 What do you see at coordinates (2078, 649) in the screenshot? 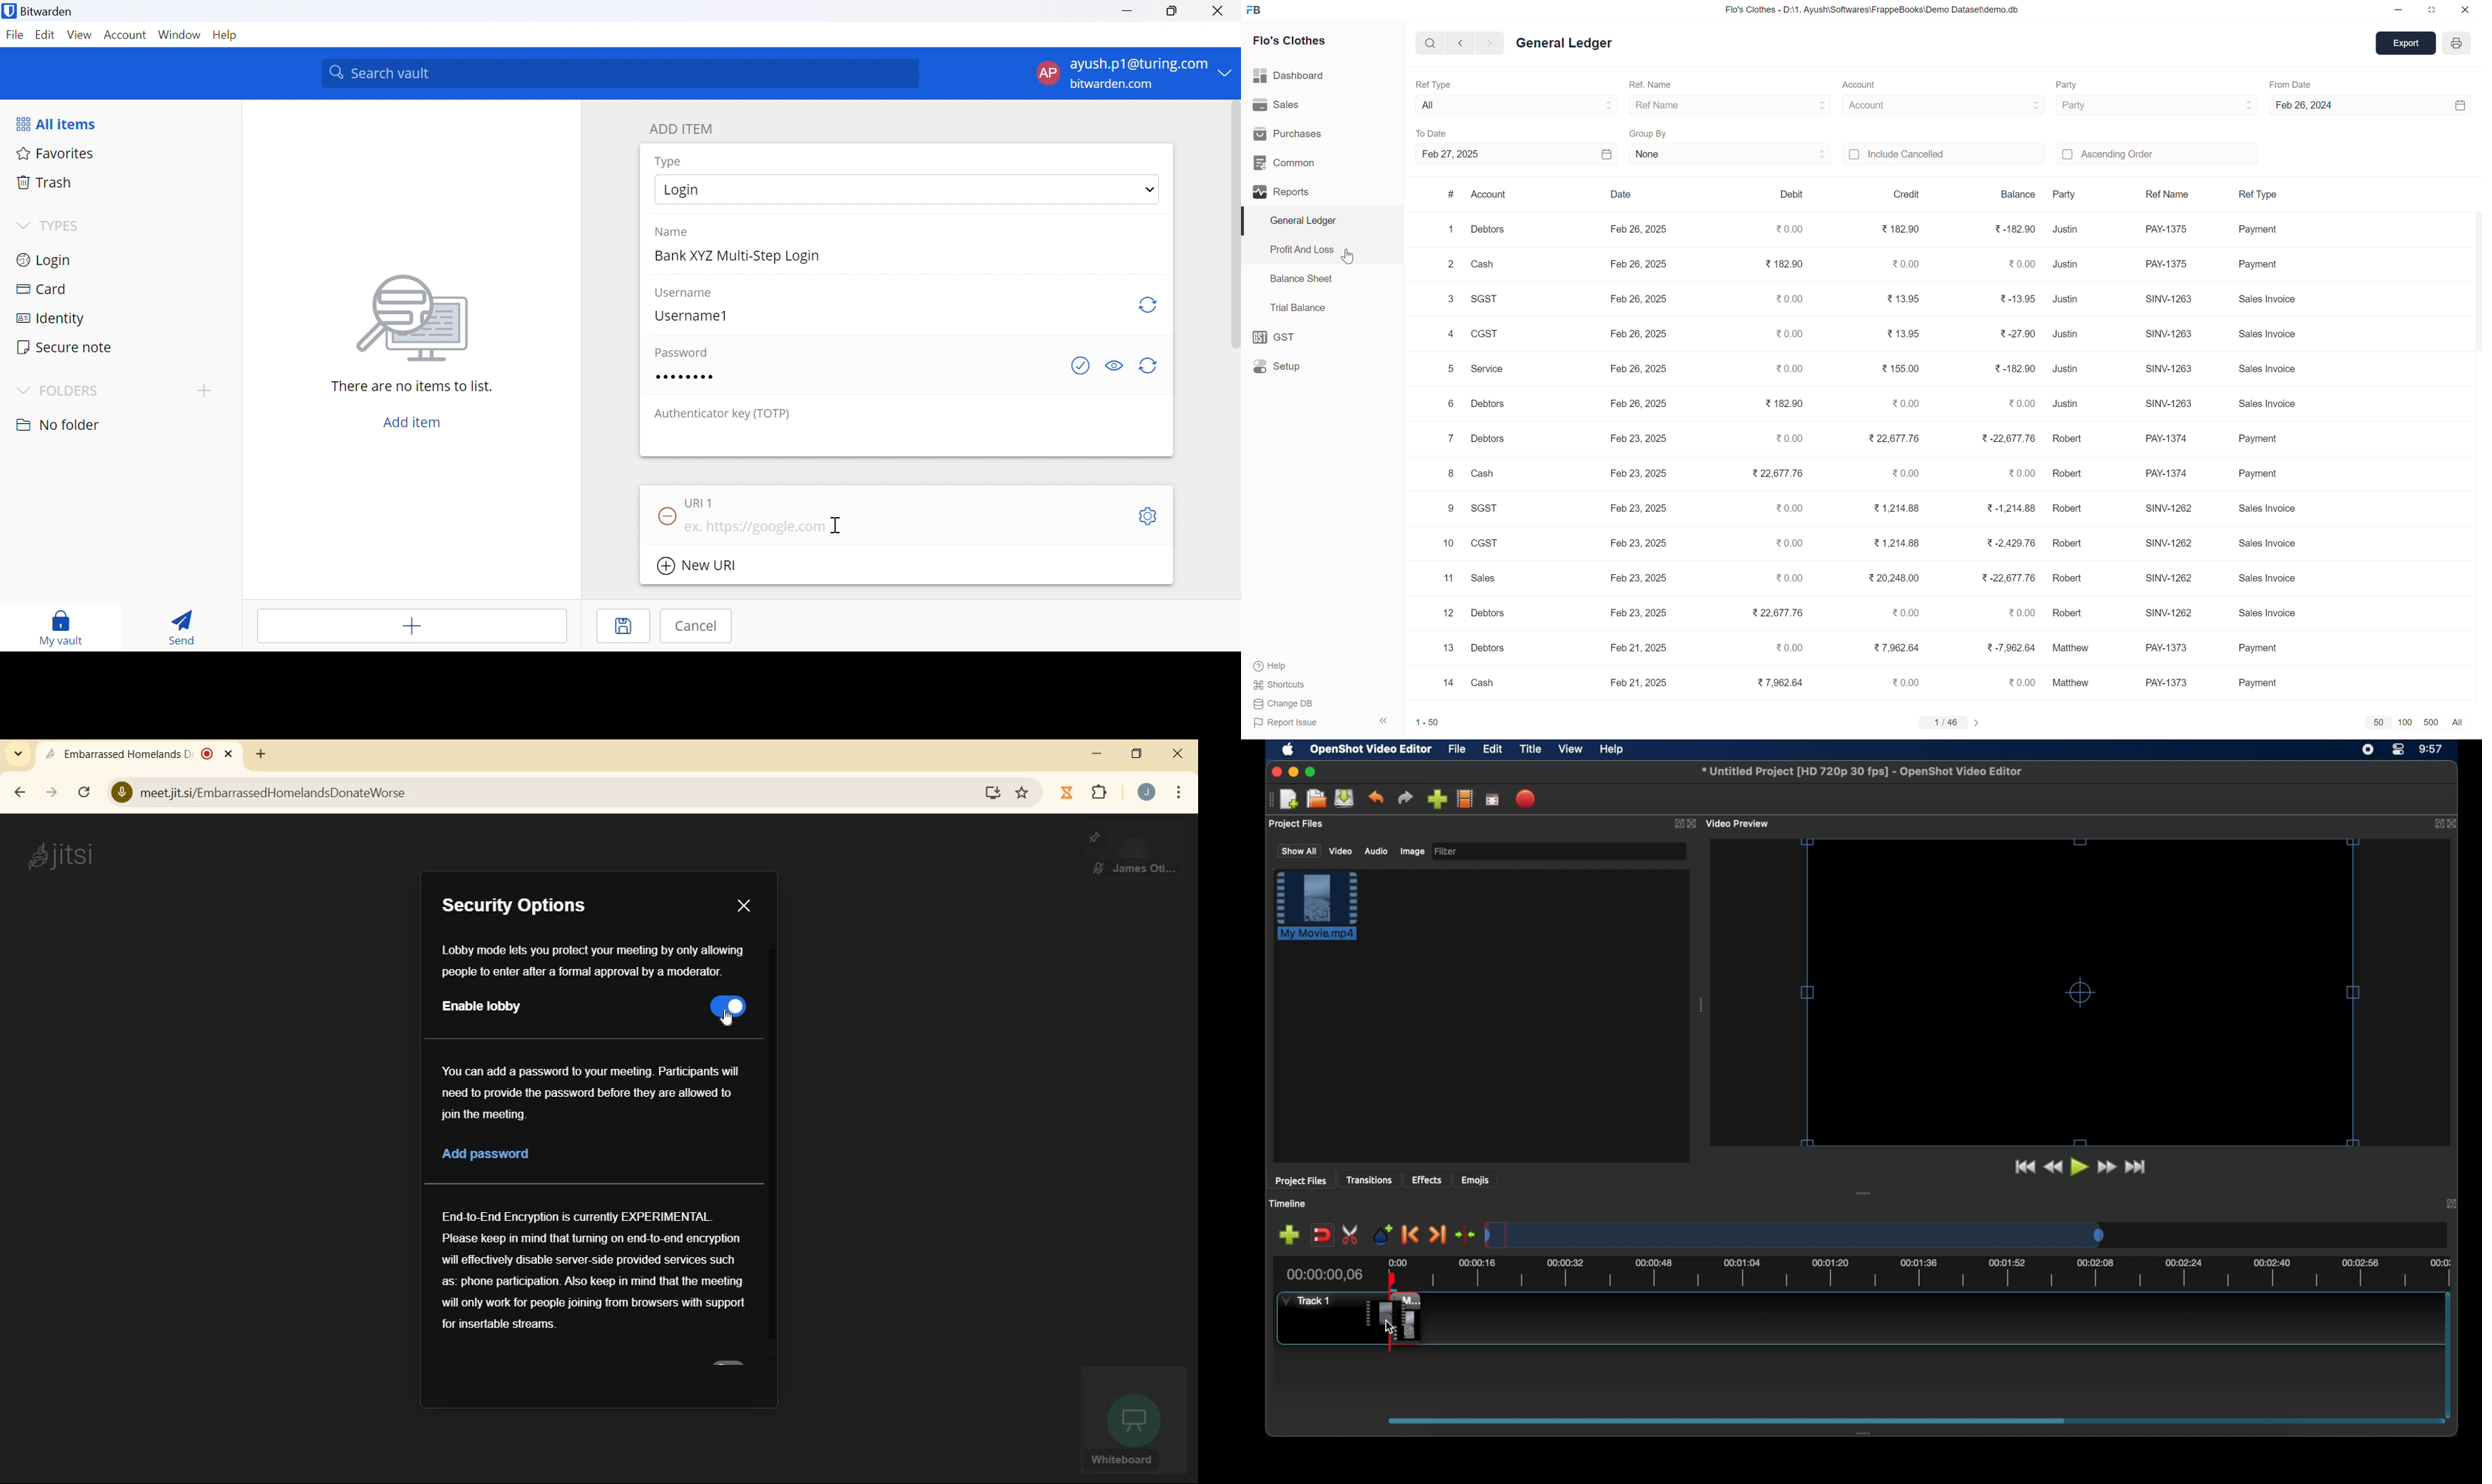
I see `Matthew` at bounding box center [2078, 649].